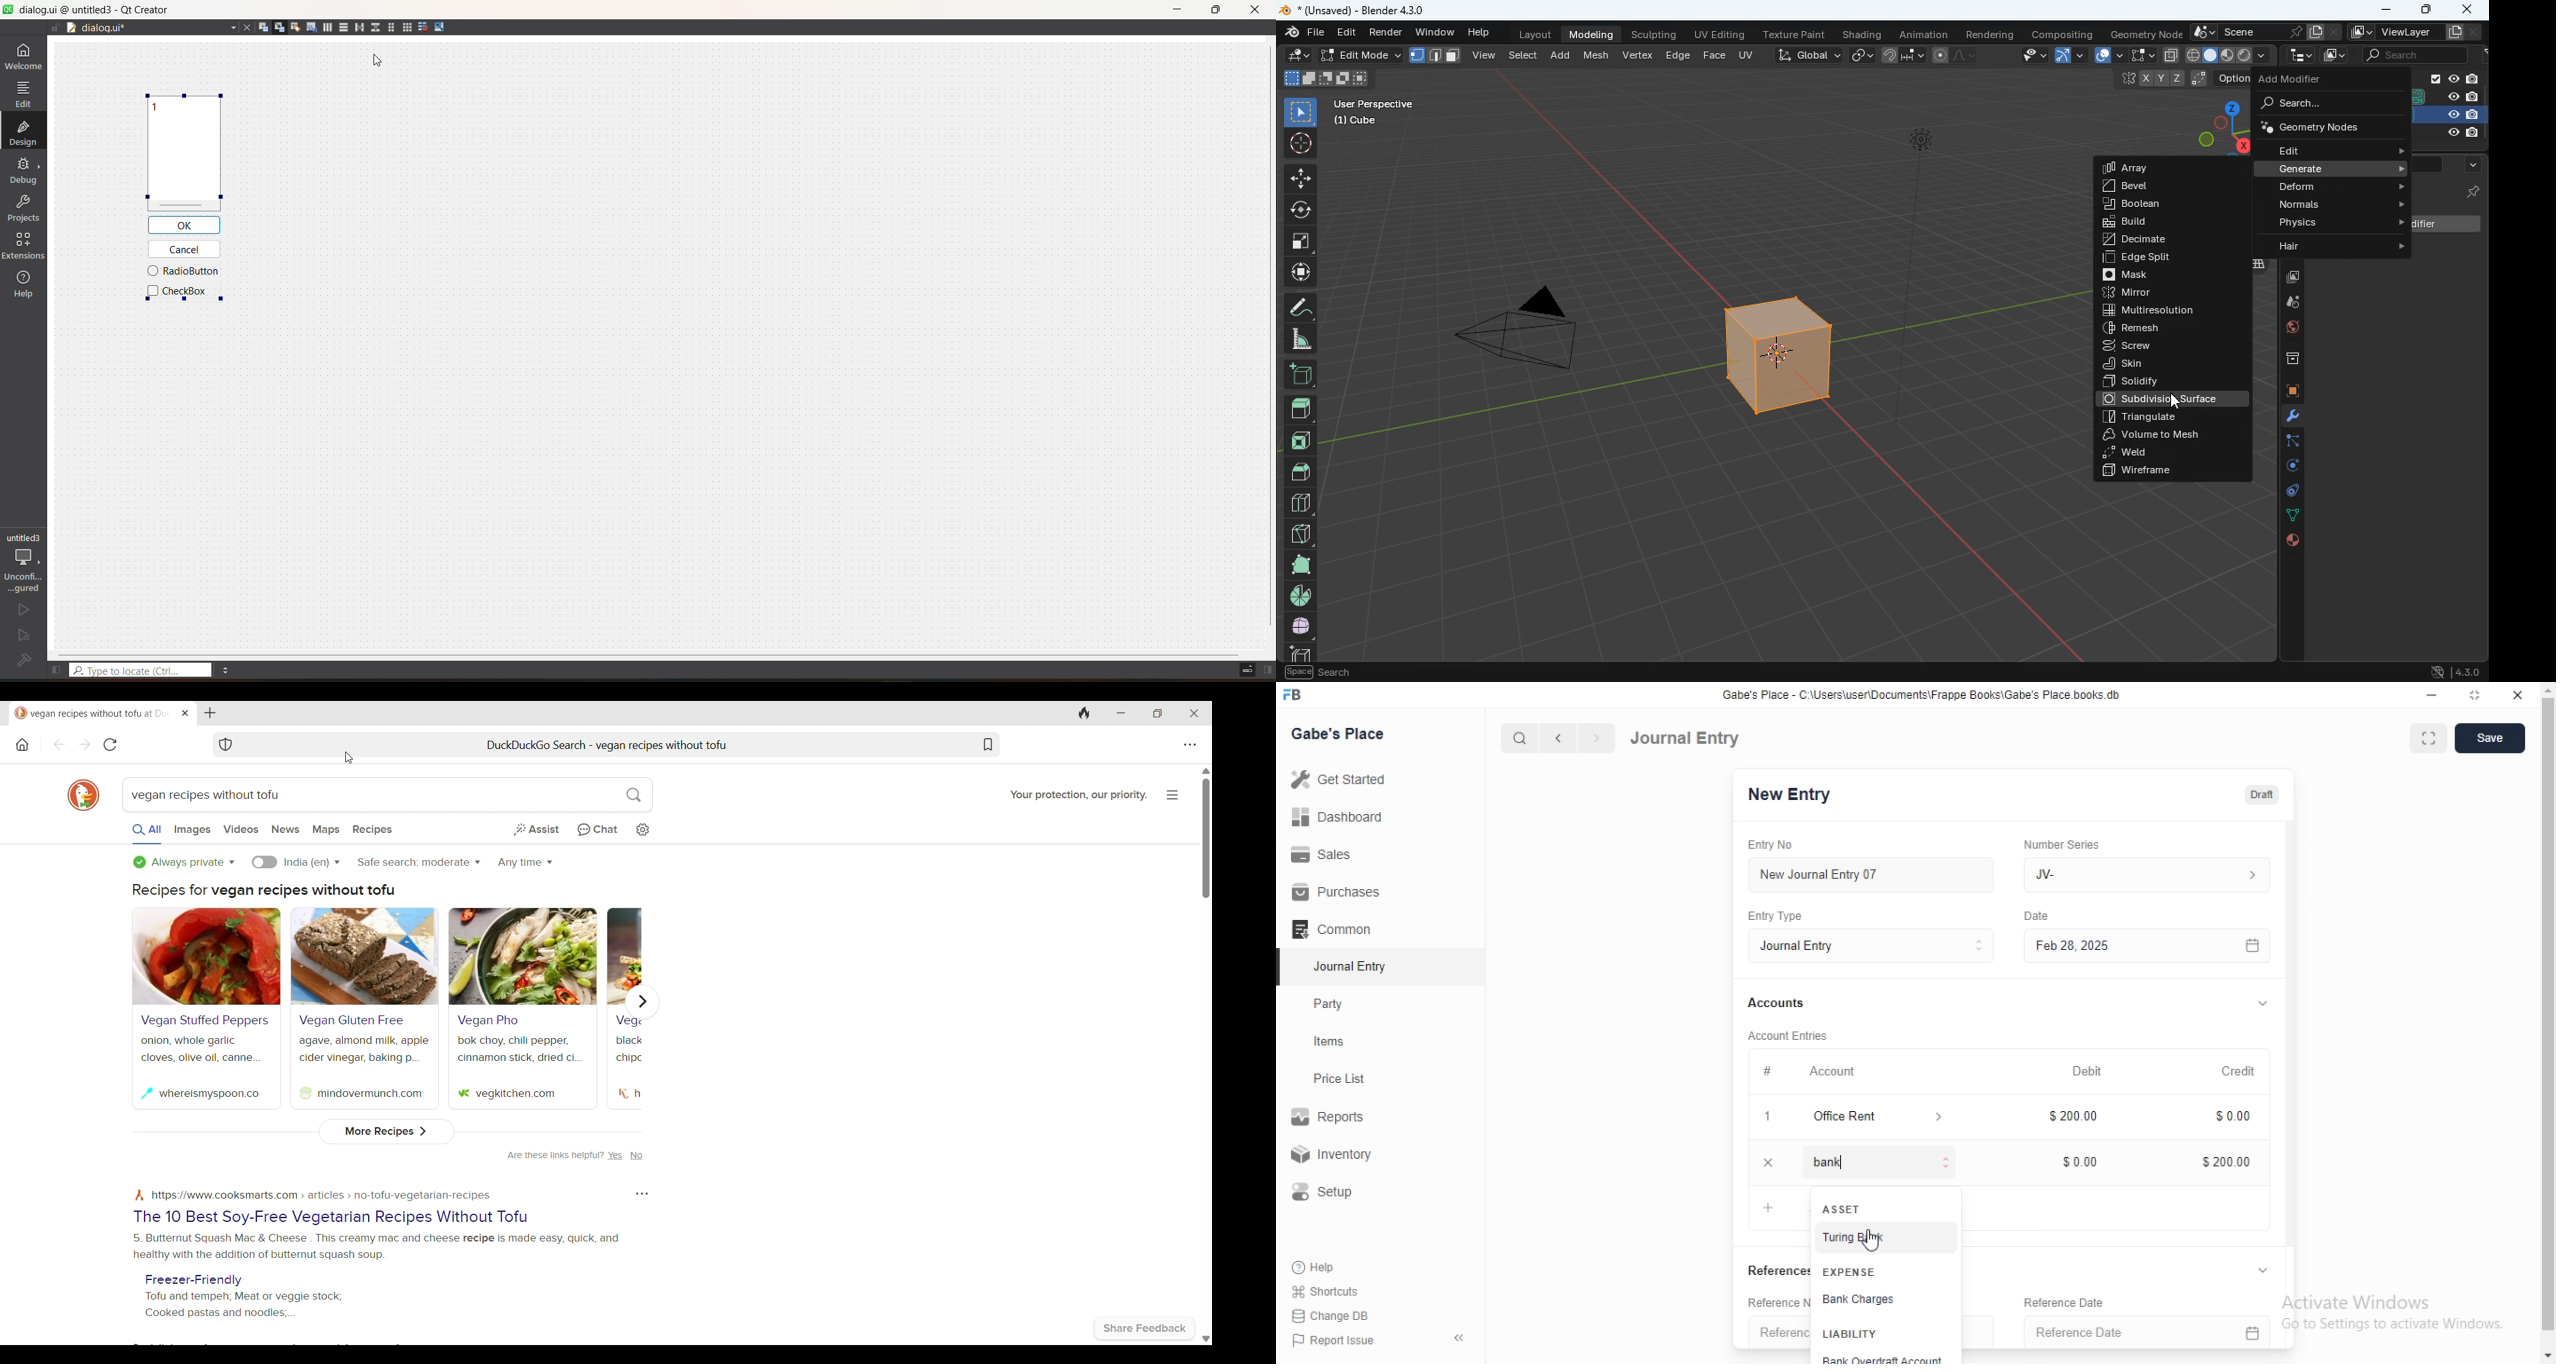 The image size is (2576, 1372). Describe the element at coordinates (2312, 79) in the screenshot. I see `add modifier` at that location.